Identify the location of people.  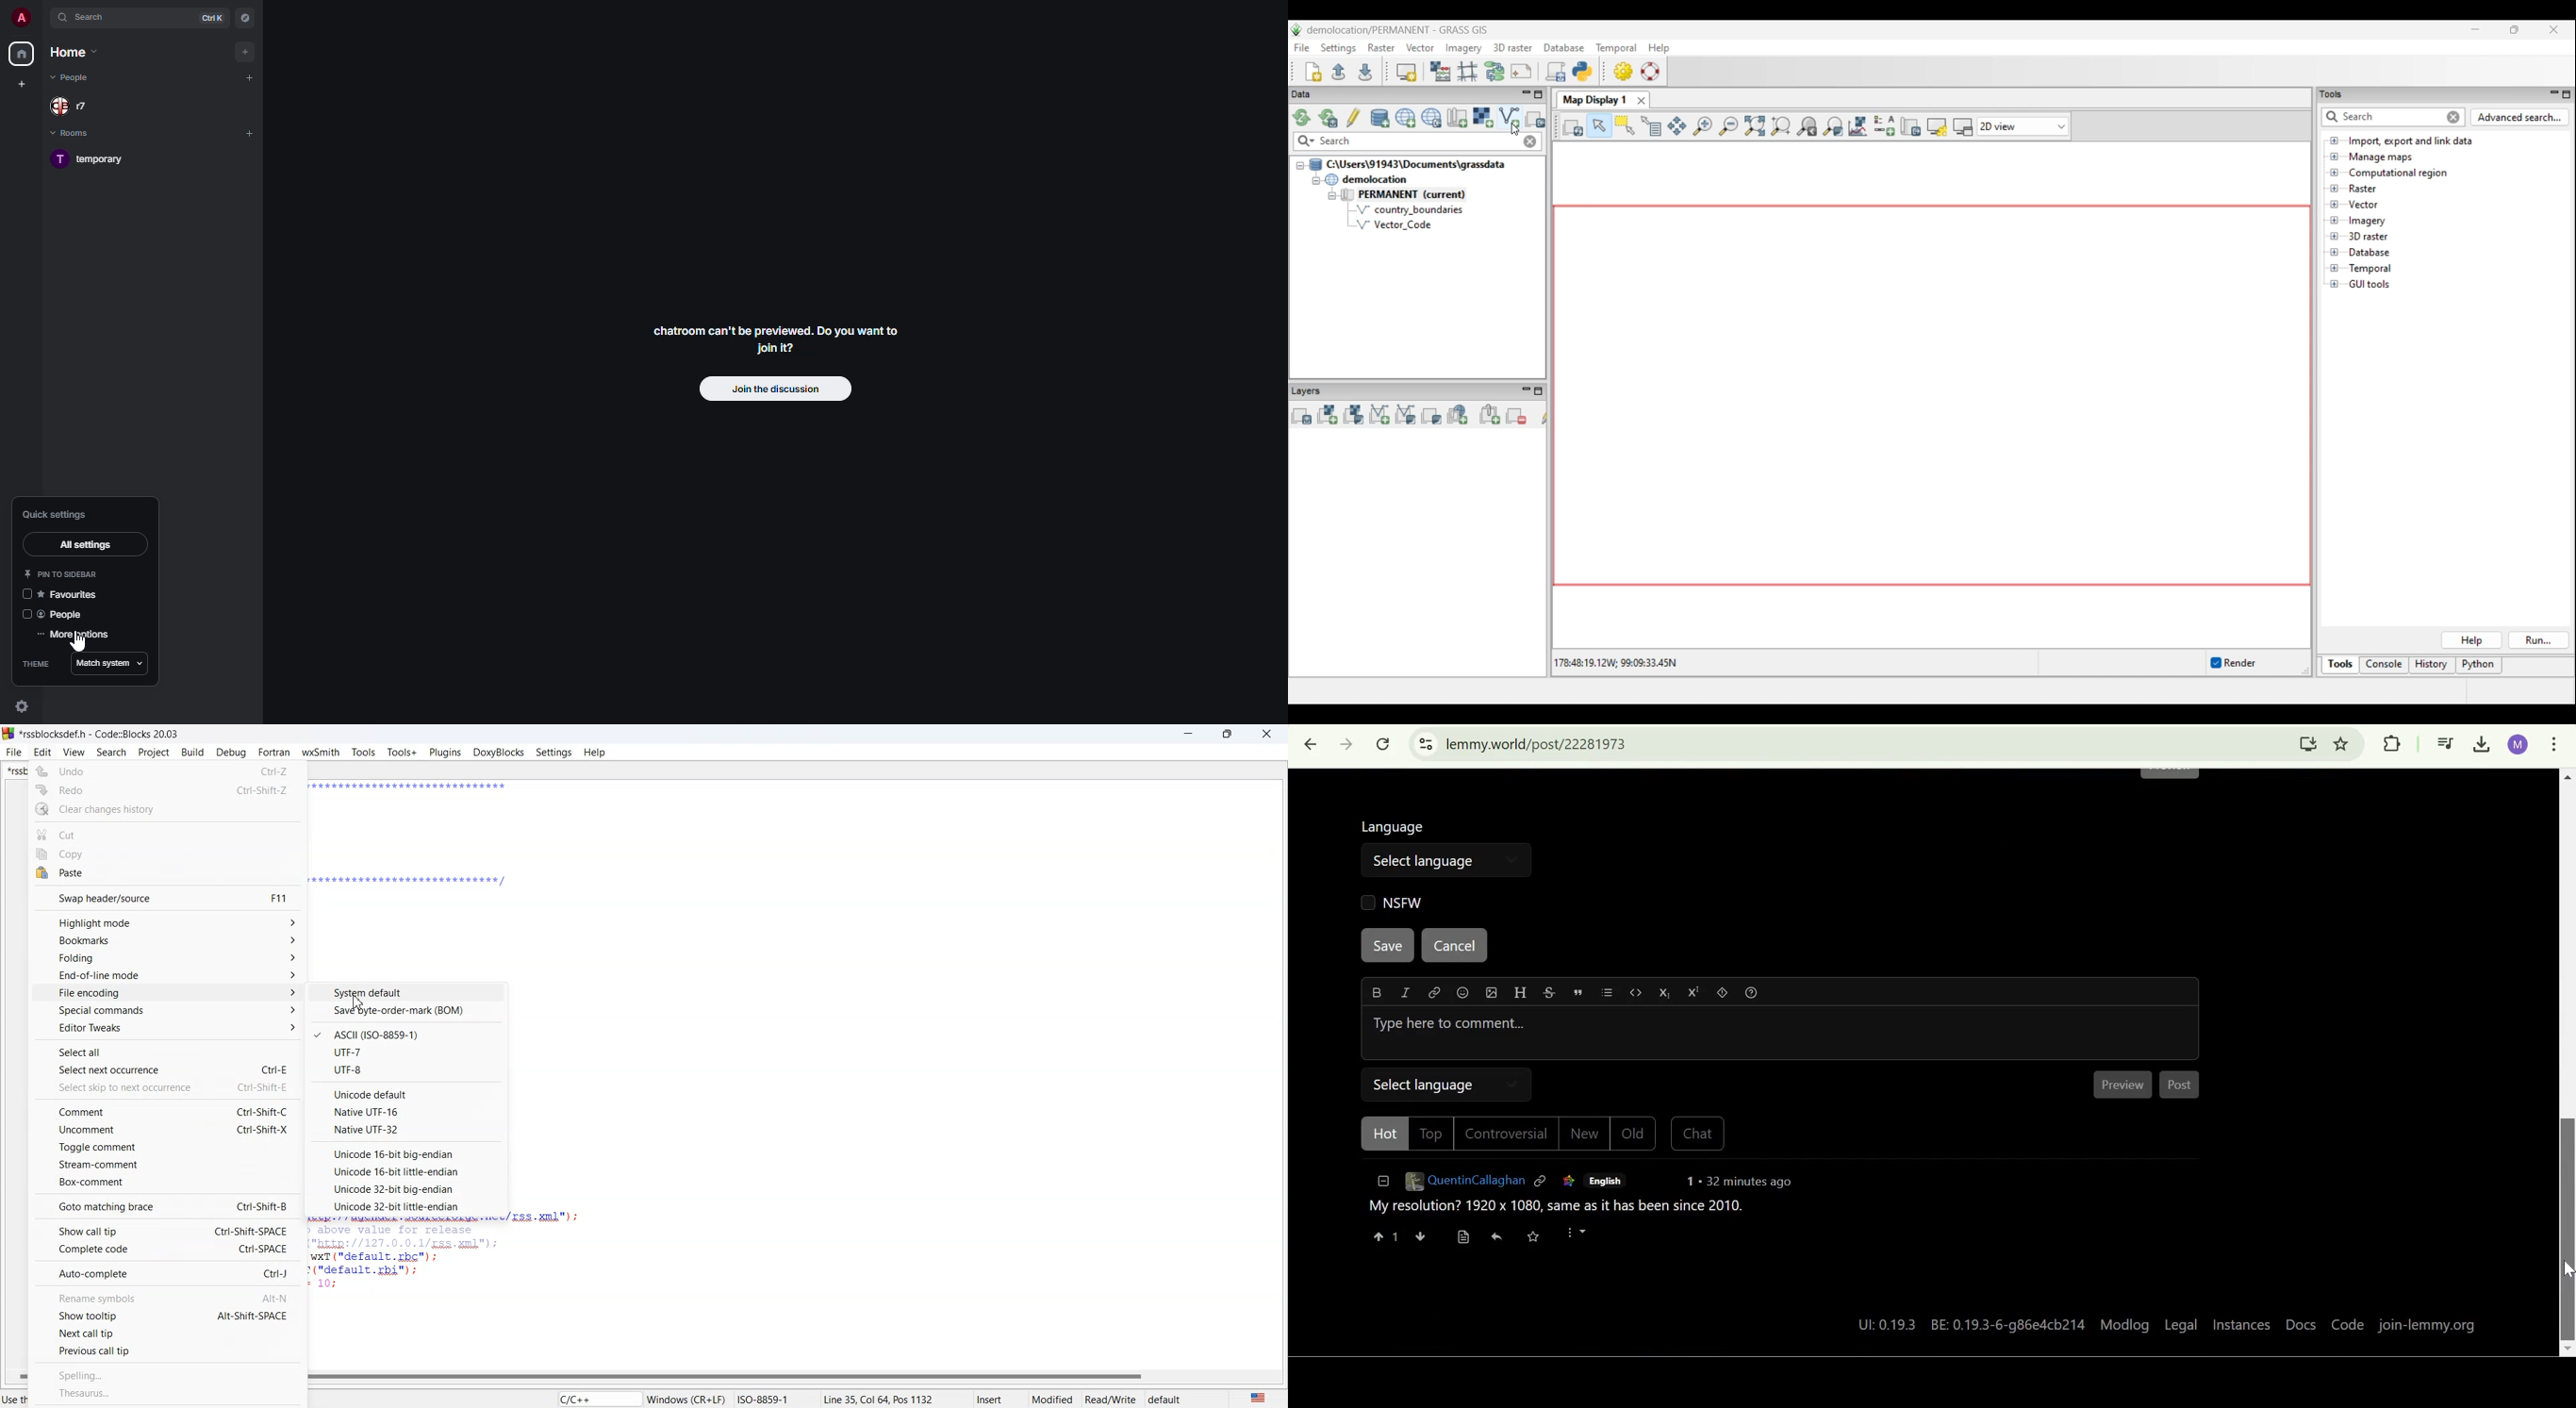
(73, 614).